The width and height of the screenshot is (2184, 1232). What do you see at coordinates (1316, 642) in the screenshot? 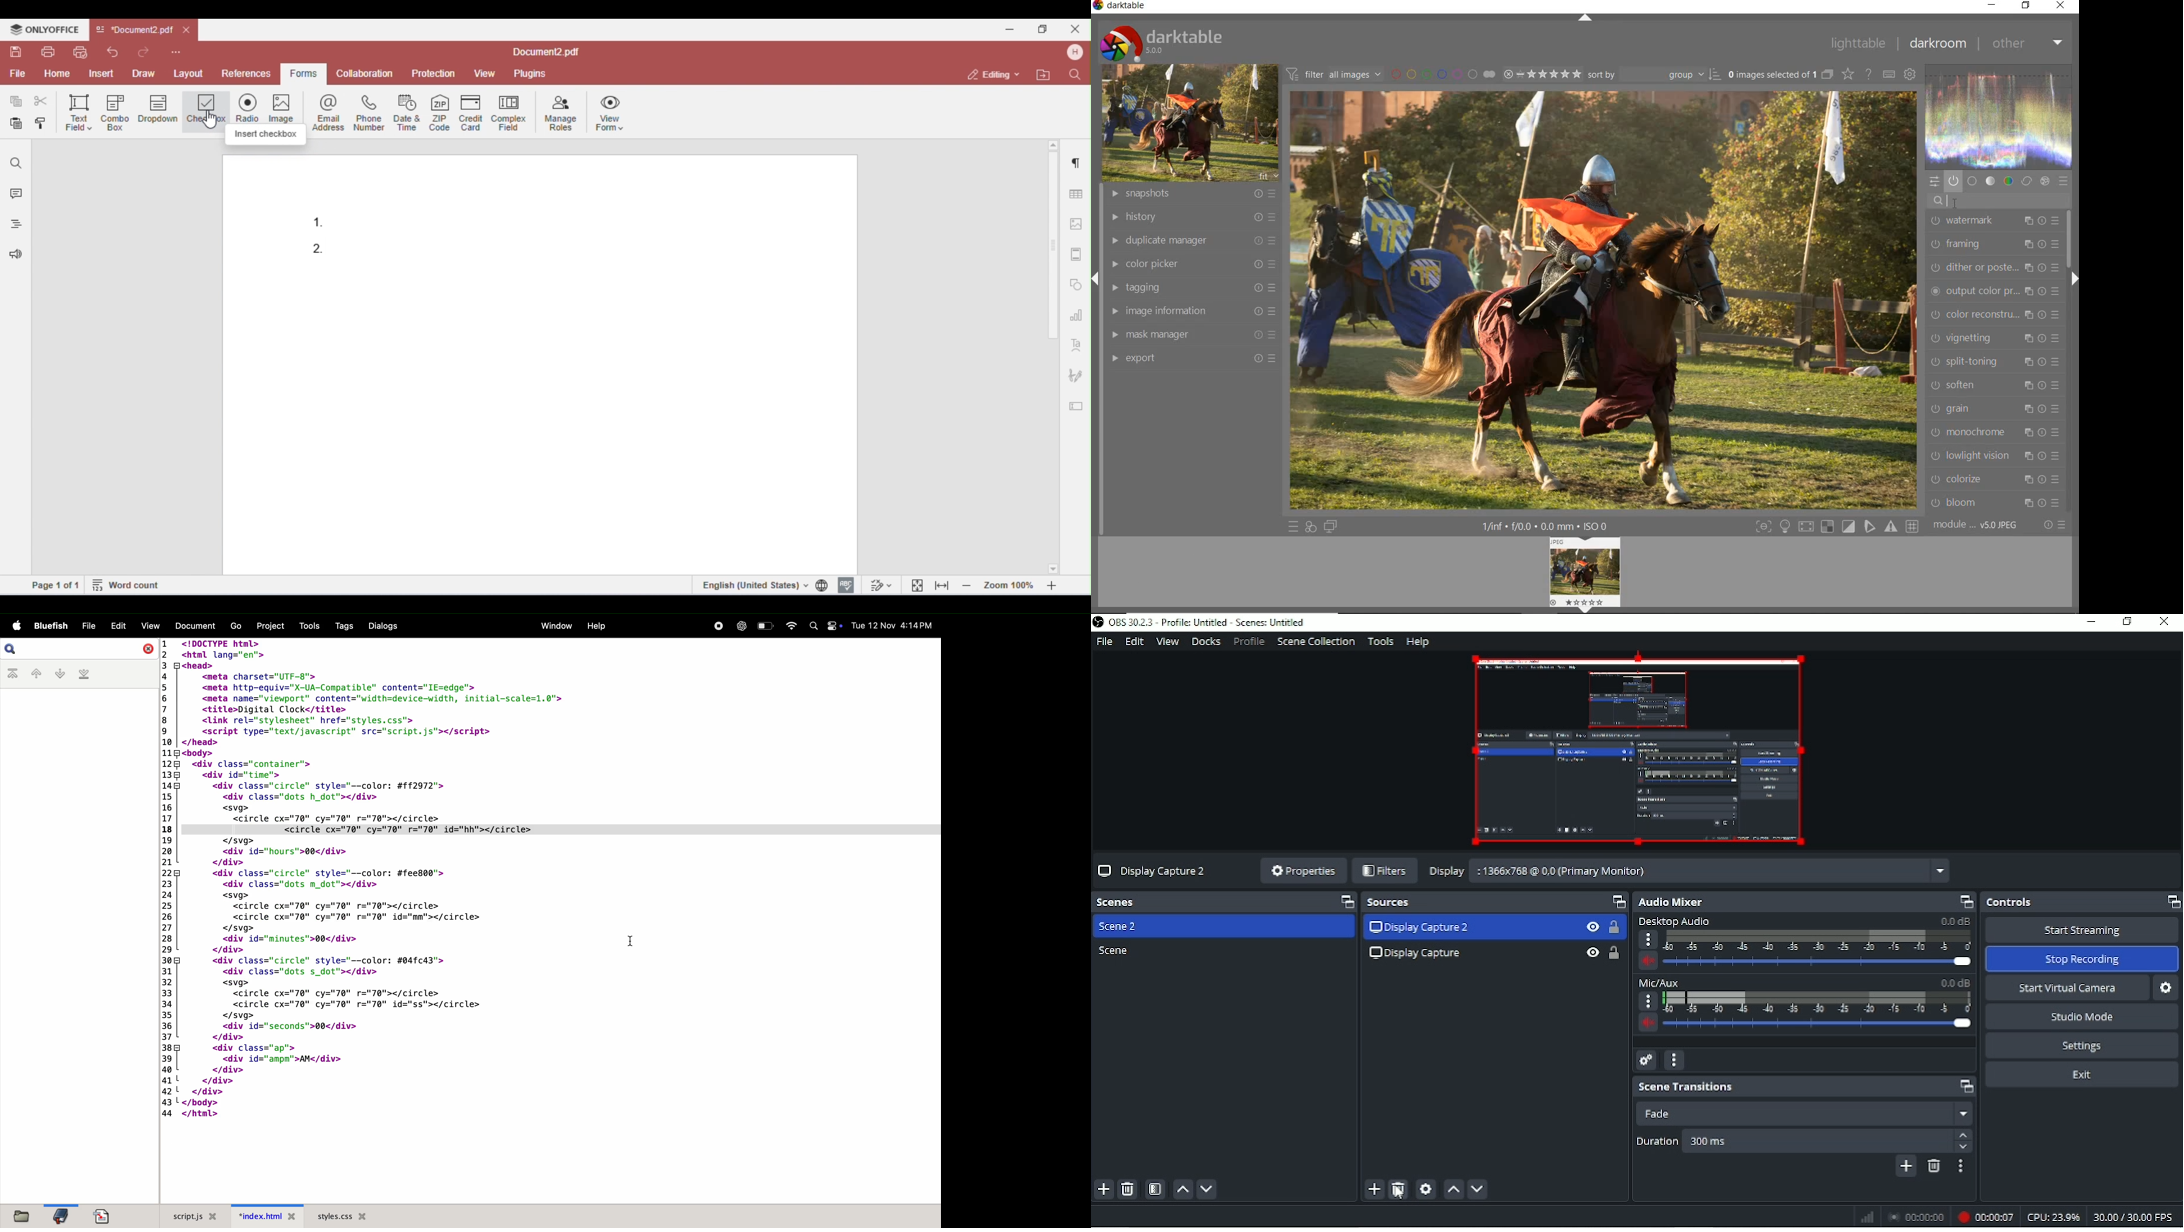
I see `Scene collection` at bounding box center [1316, 642].